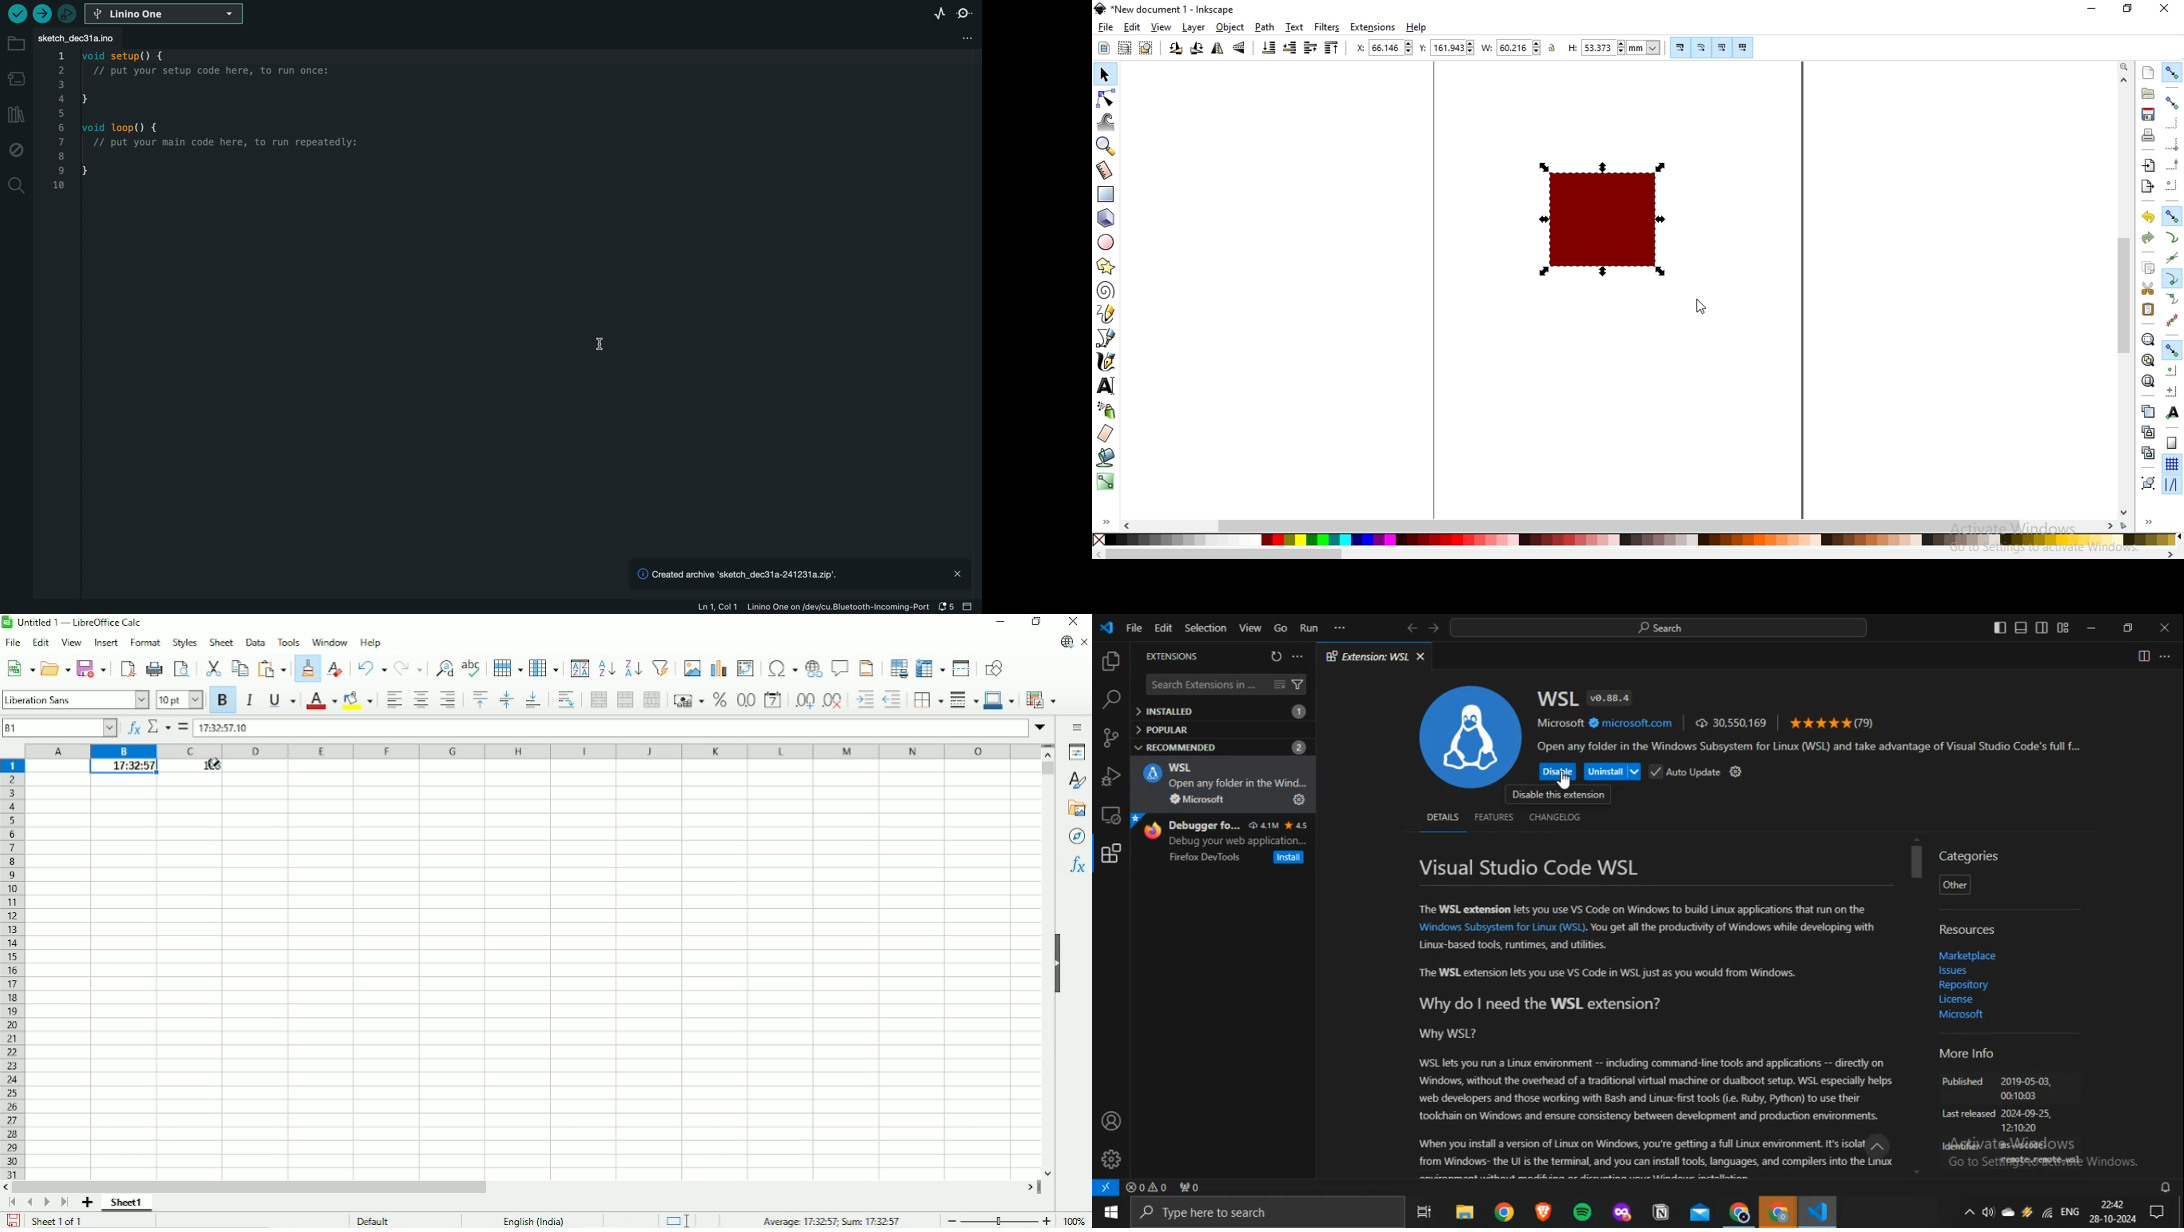  Describe the element at coordinates (91, 668) in the screenshot. I see `Save` at that location.